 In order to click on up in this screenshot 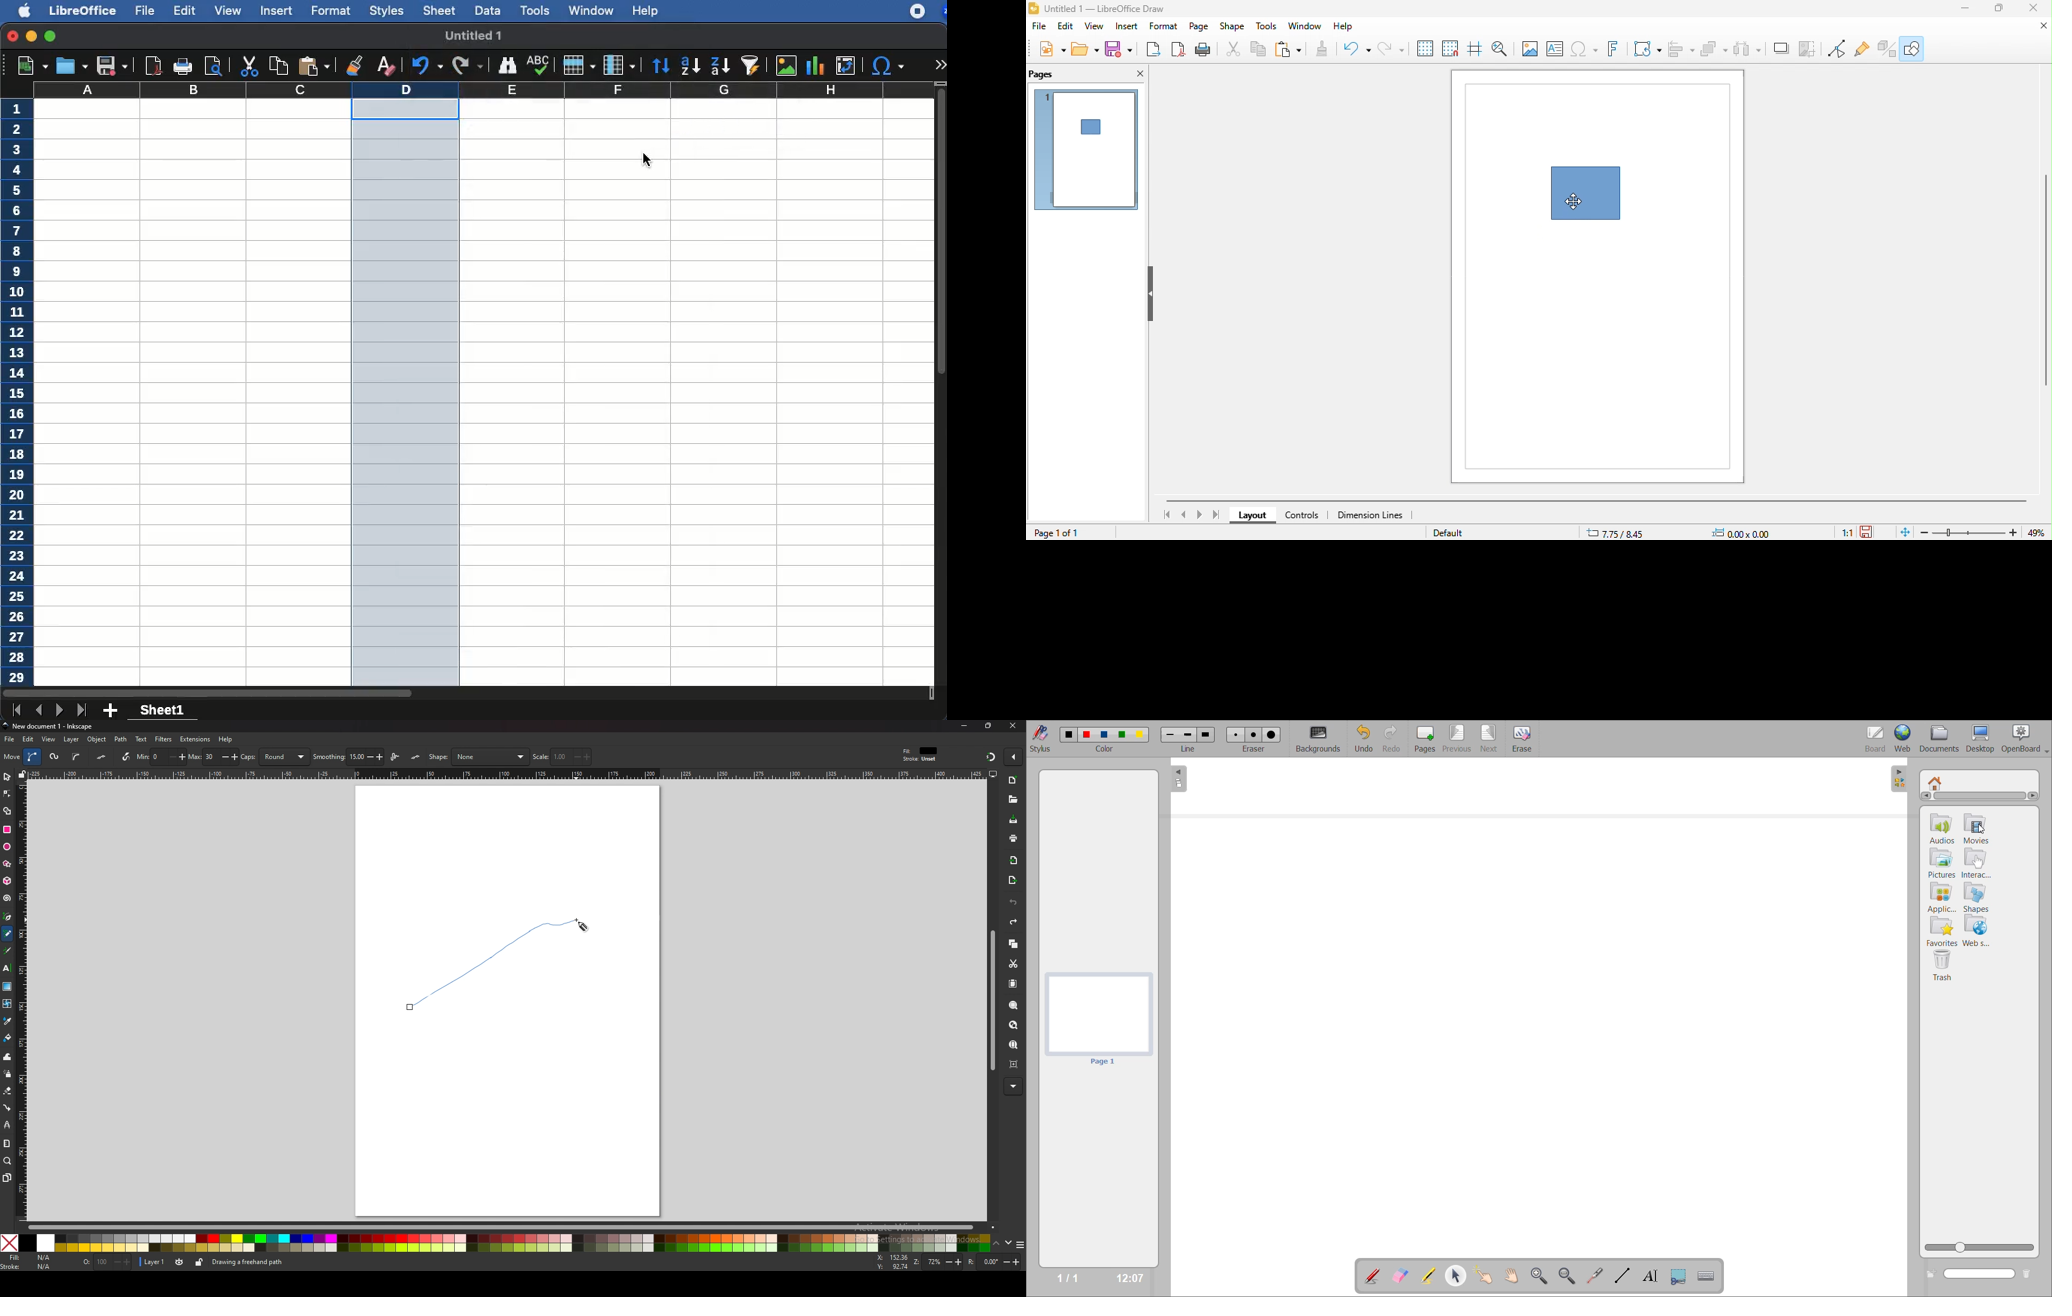, I will do `click(996, 1244)`.